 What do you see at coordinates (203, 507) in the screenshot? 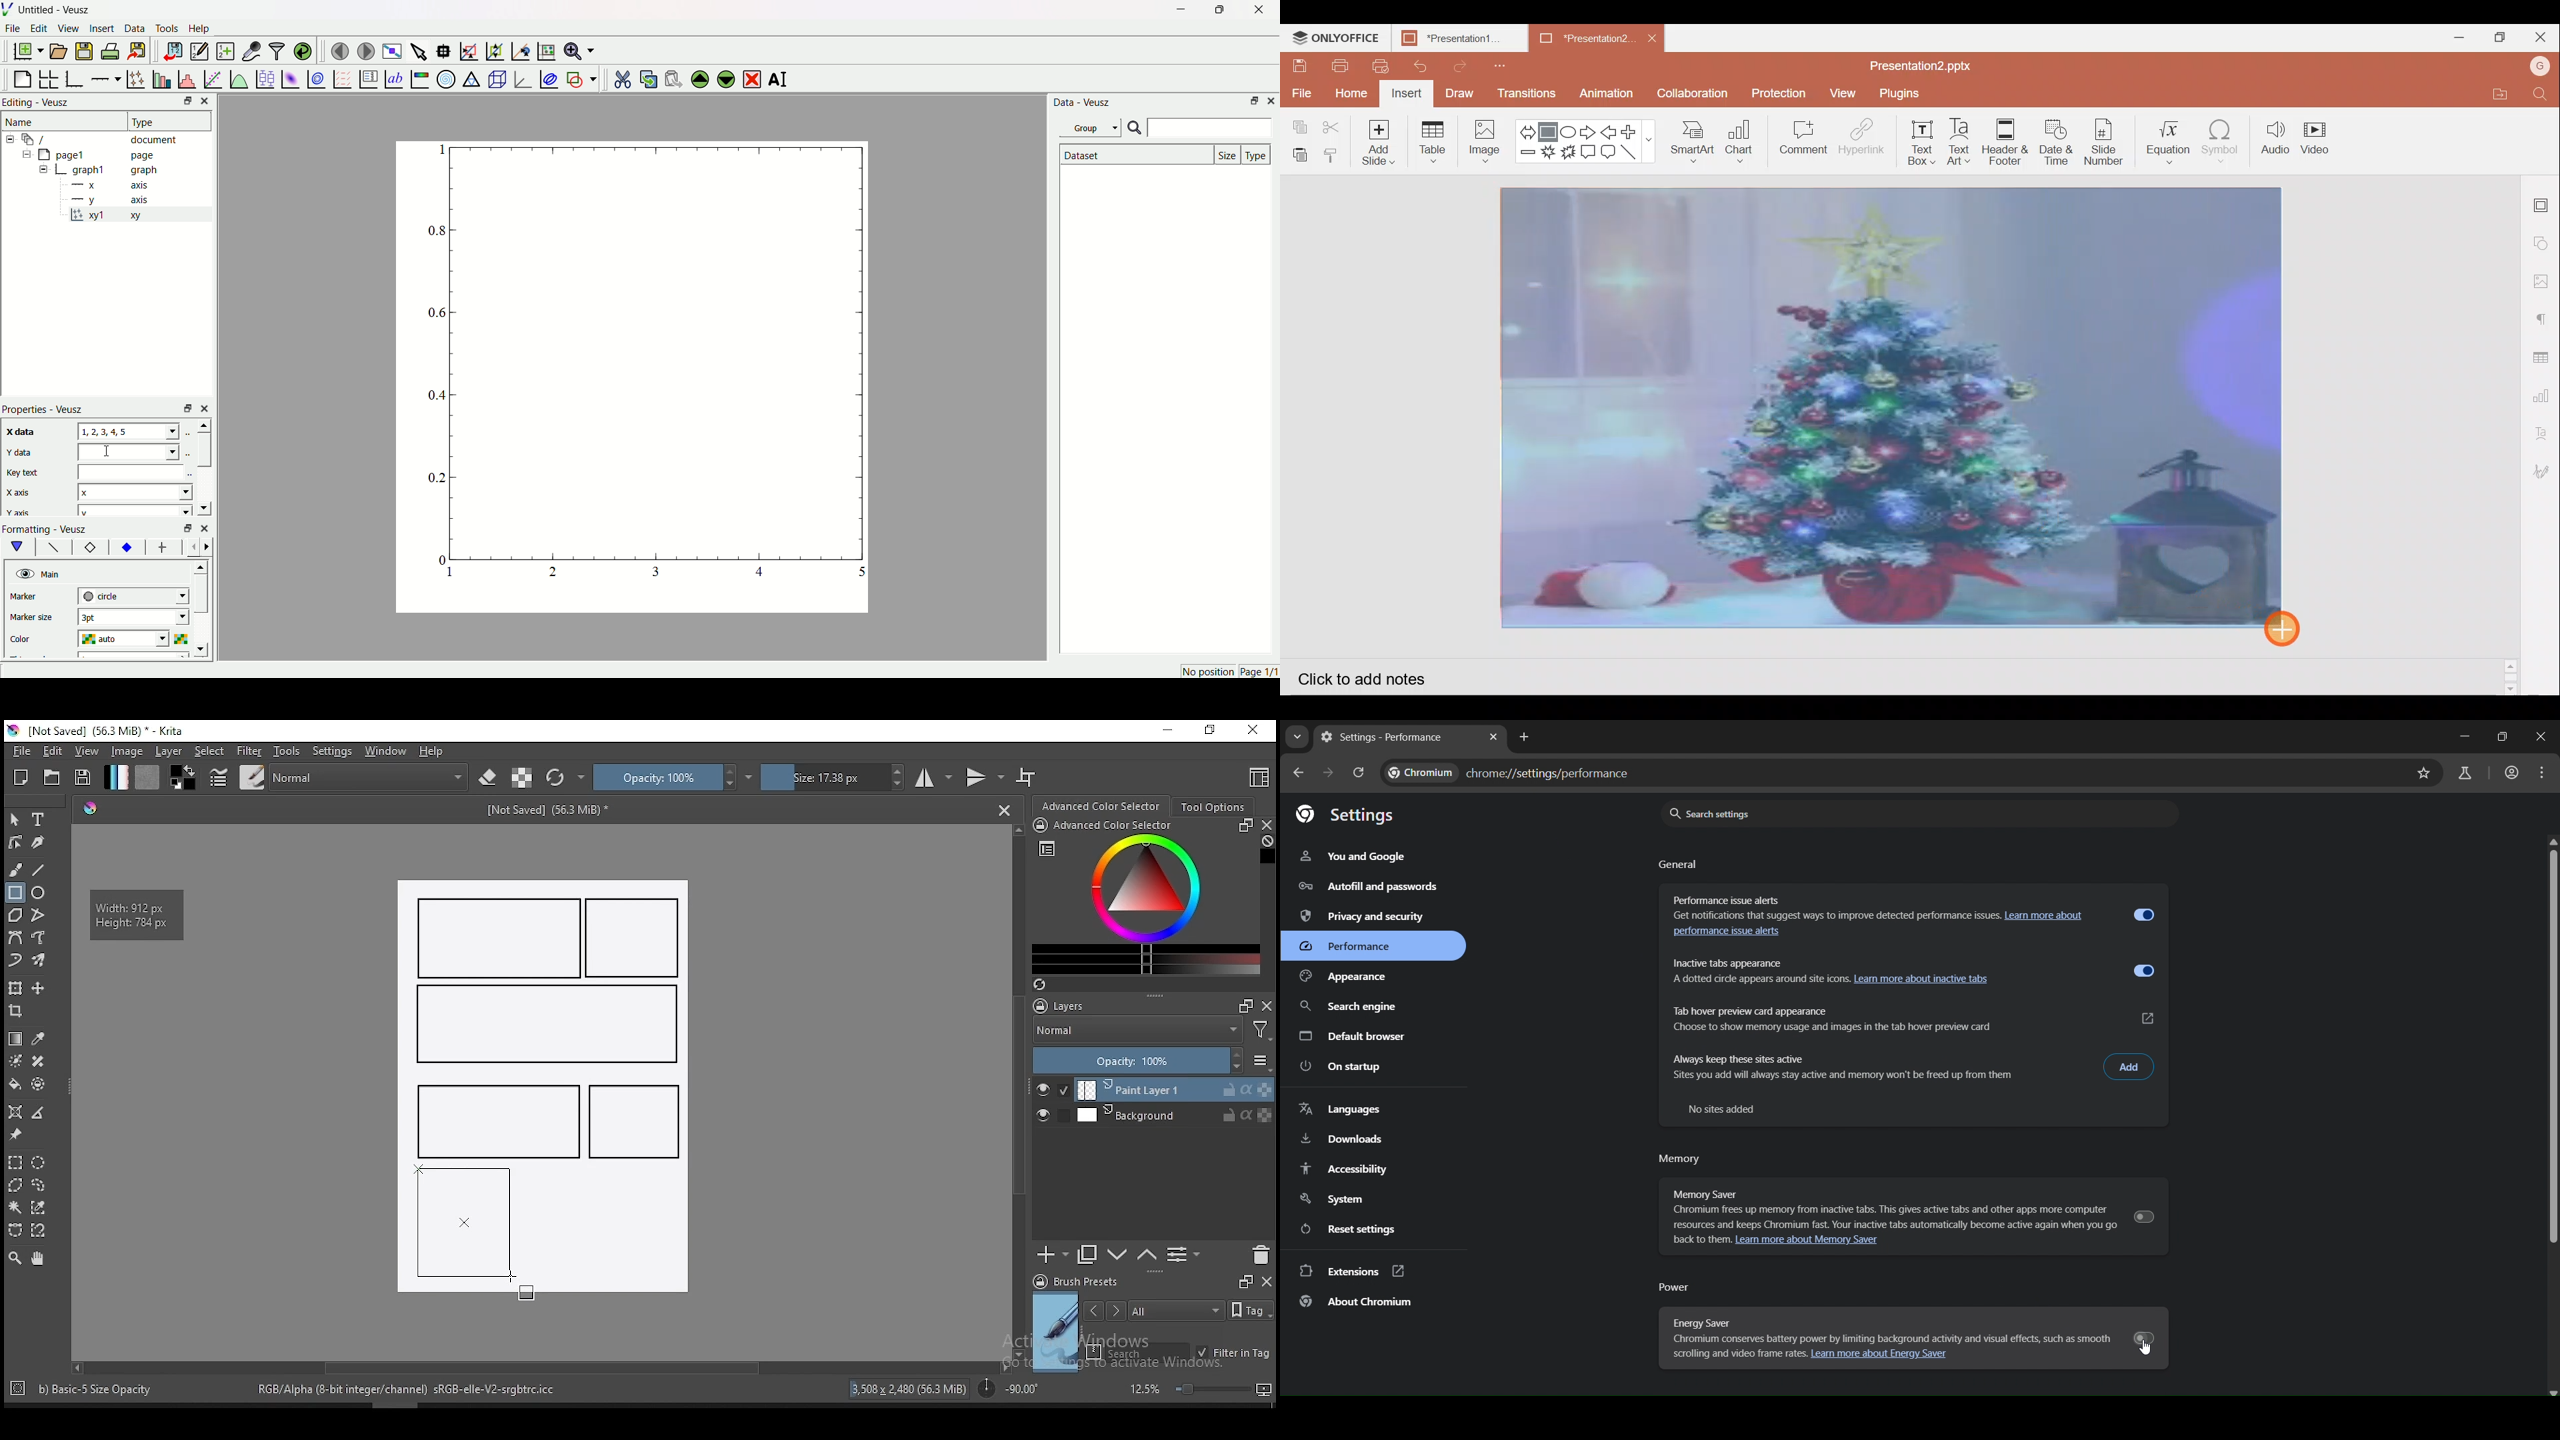
I see `move down` at bounding box center [203, 507].